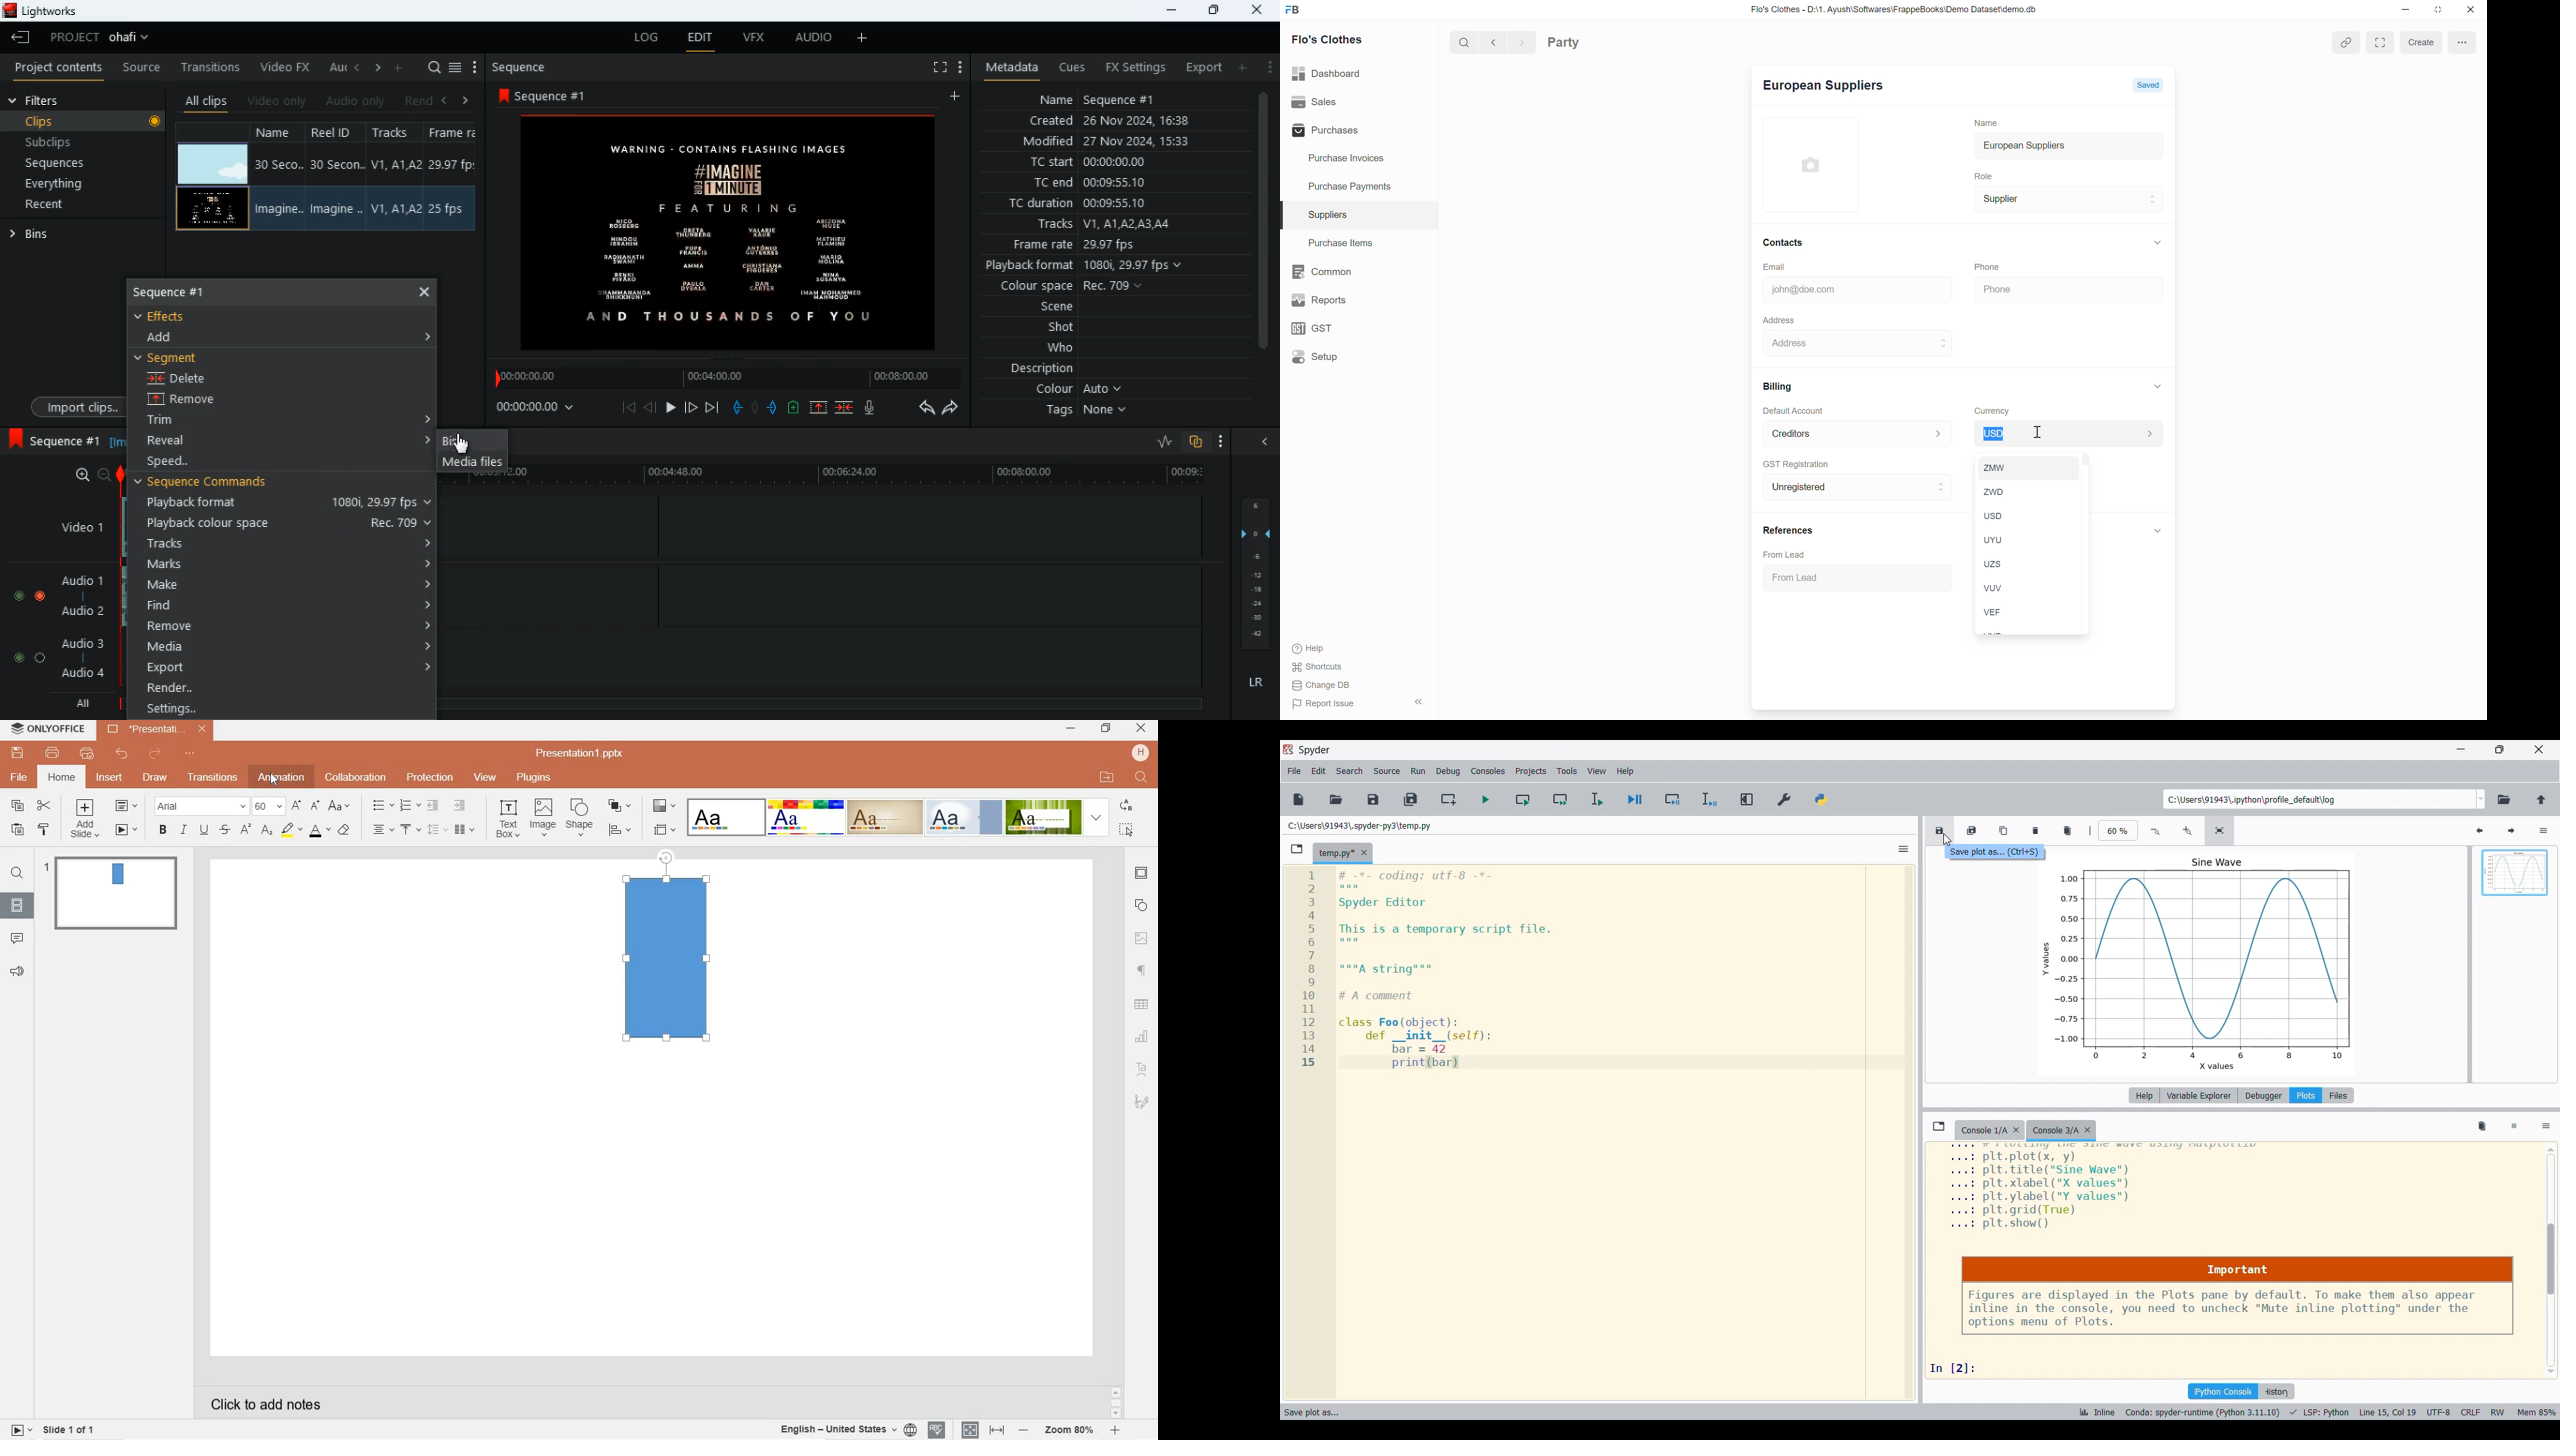  Describe the element at coordinates (1799, 288) in the screenshot. I see `john@doe.com` at that location.